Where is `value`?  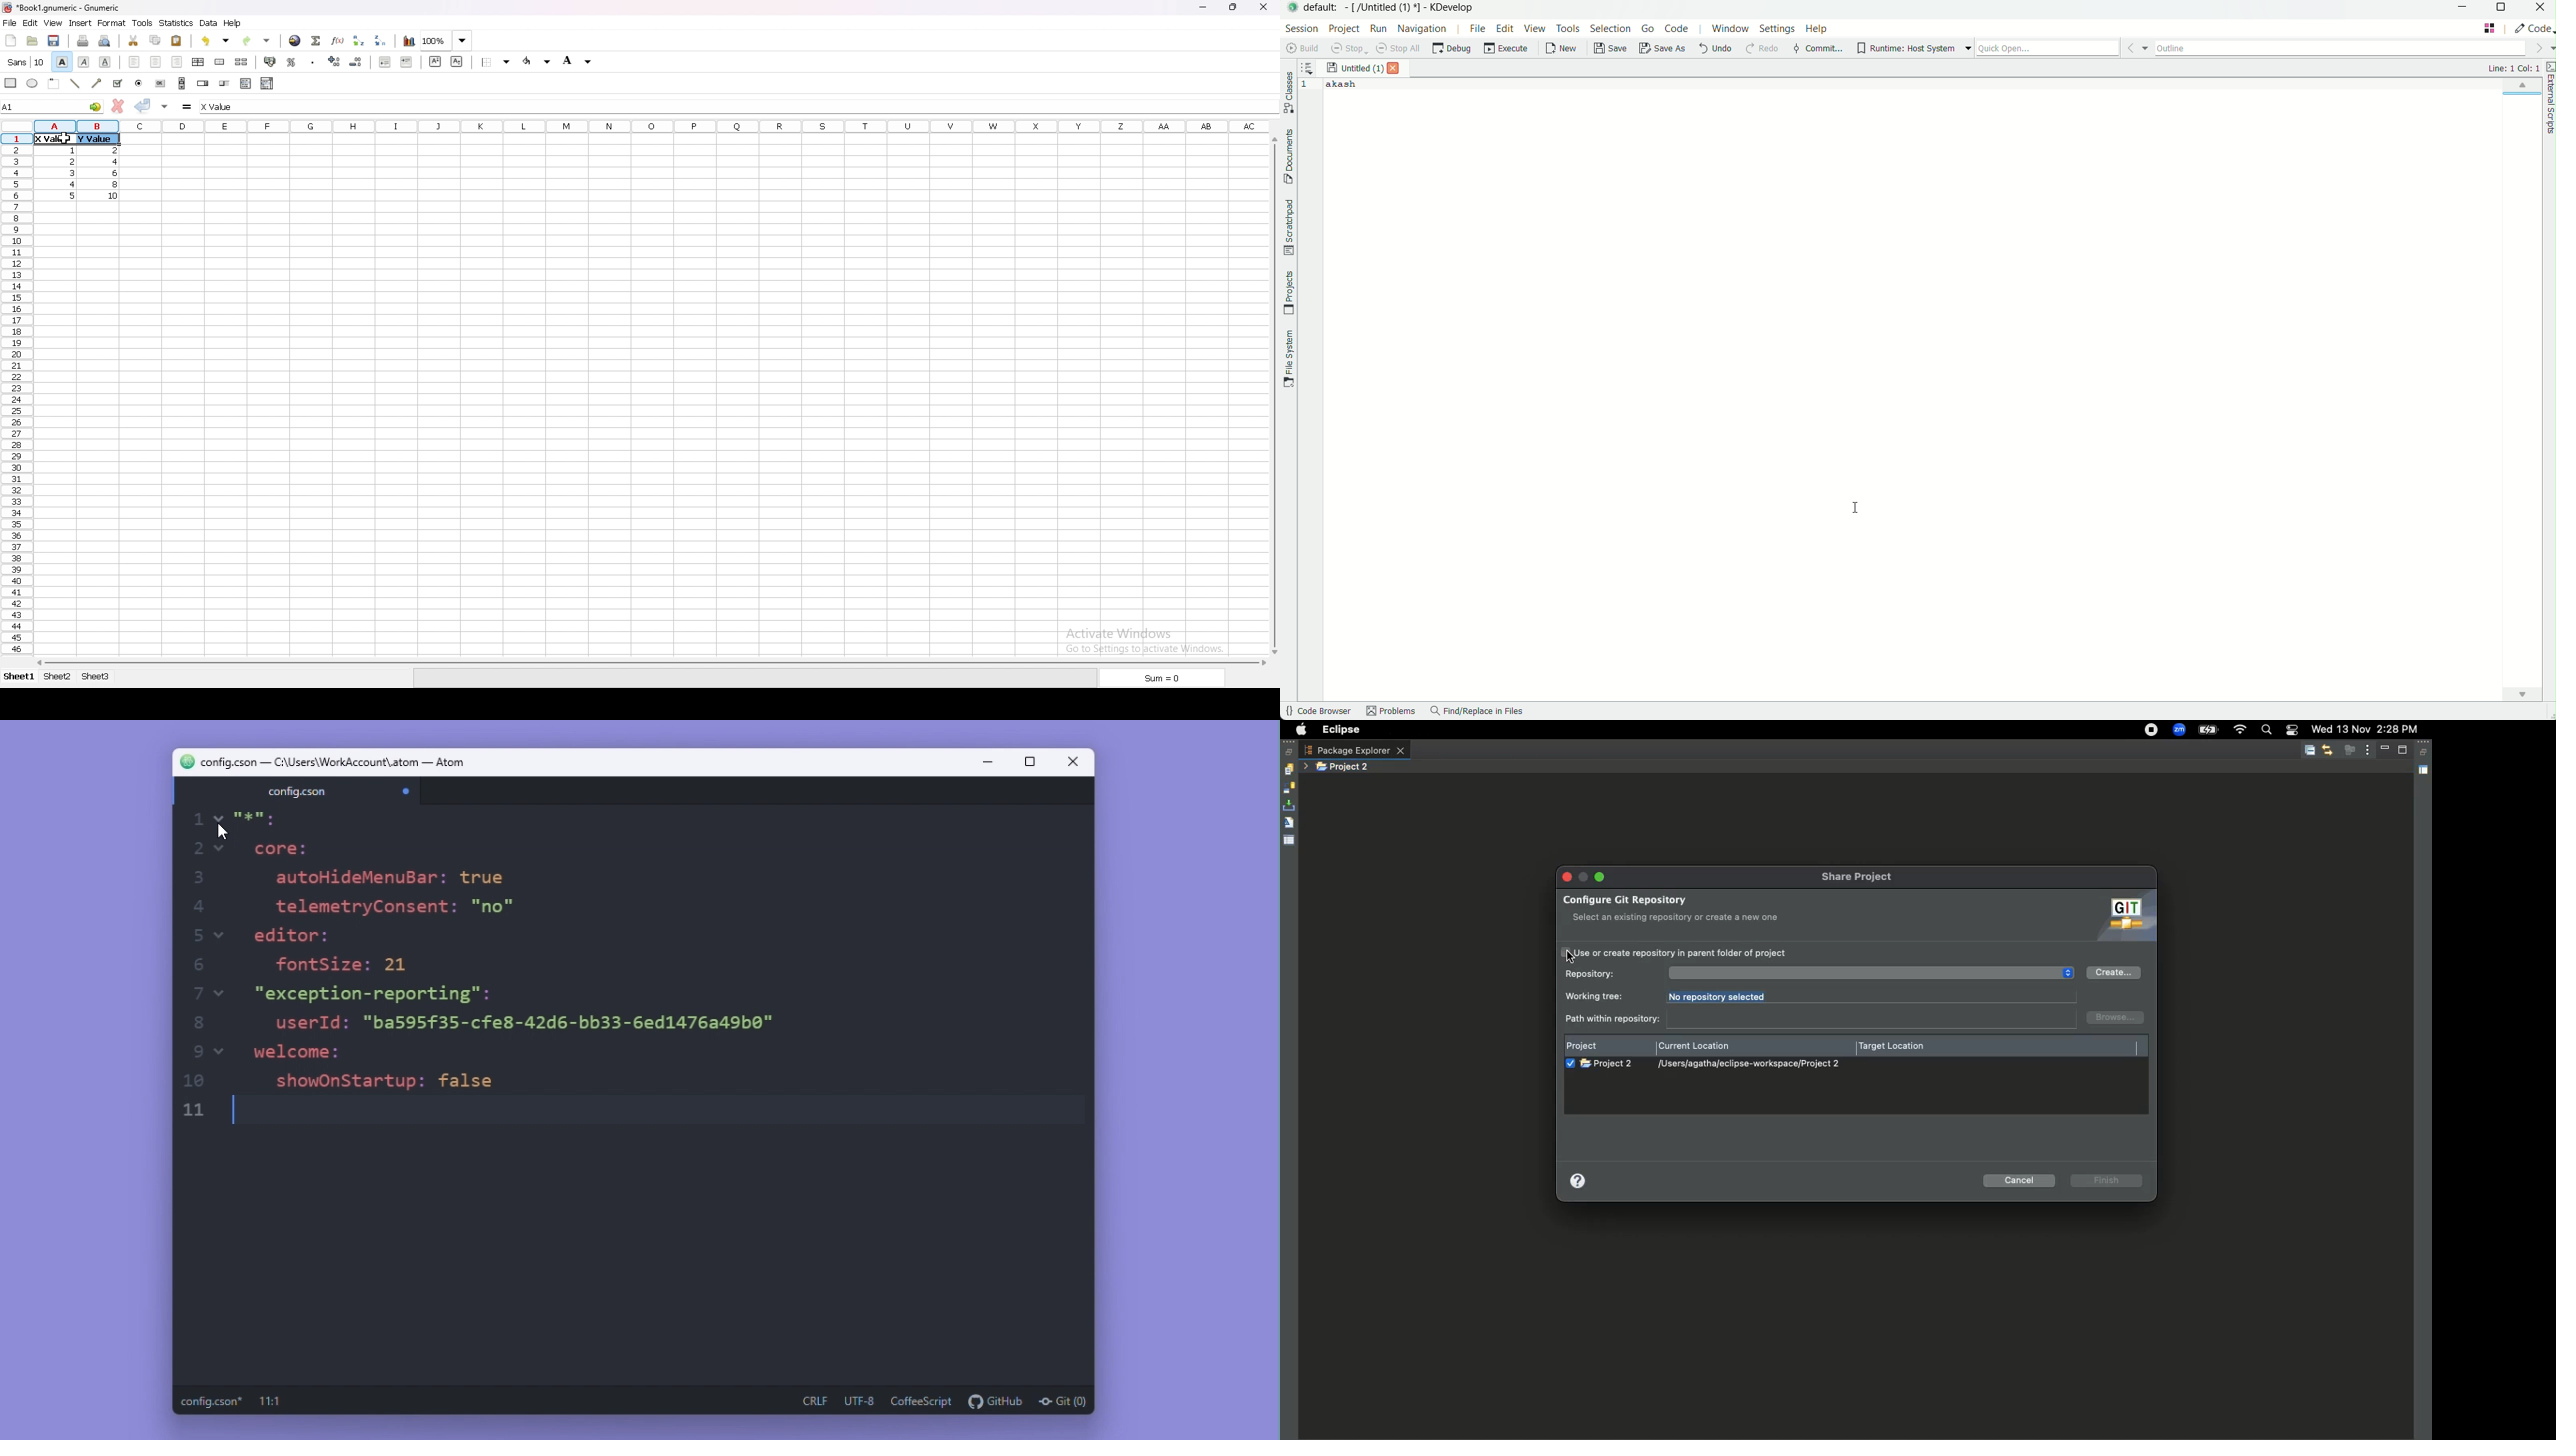
value is located at coordinates (119, 162).